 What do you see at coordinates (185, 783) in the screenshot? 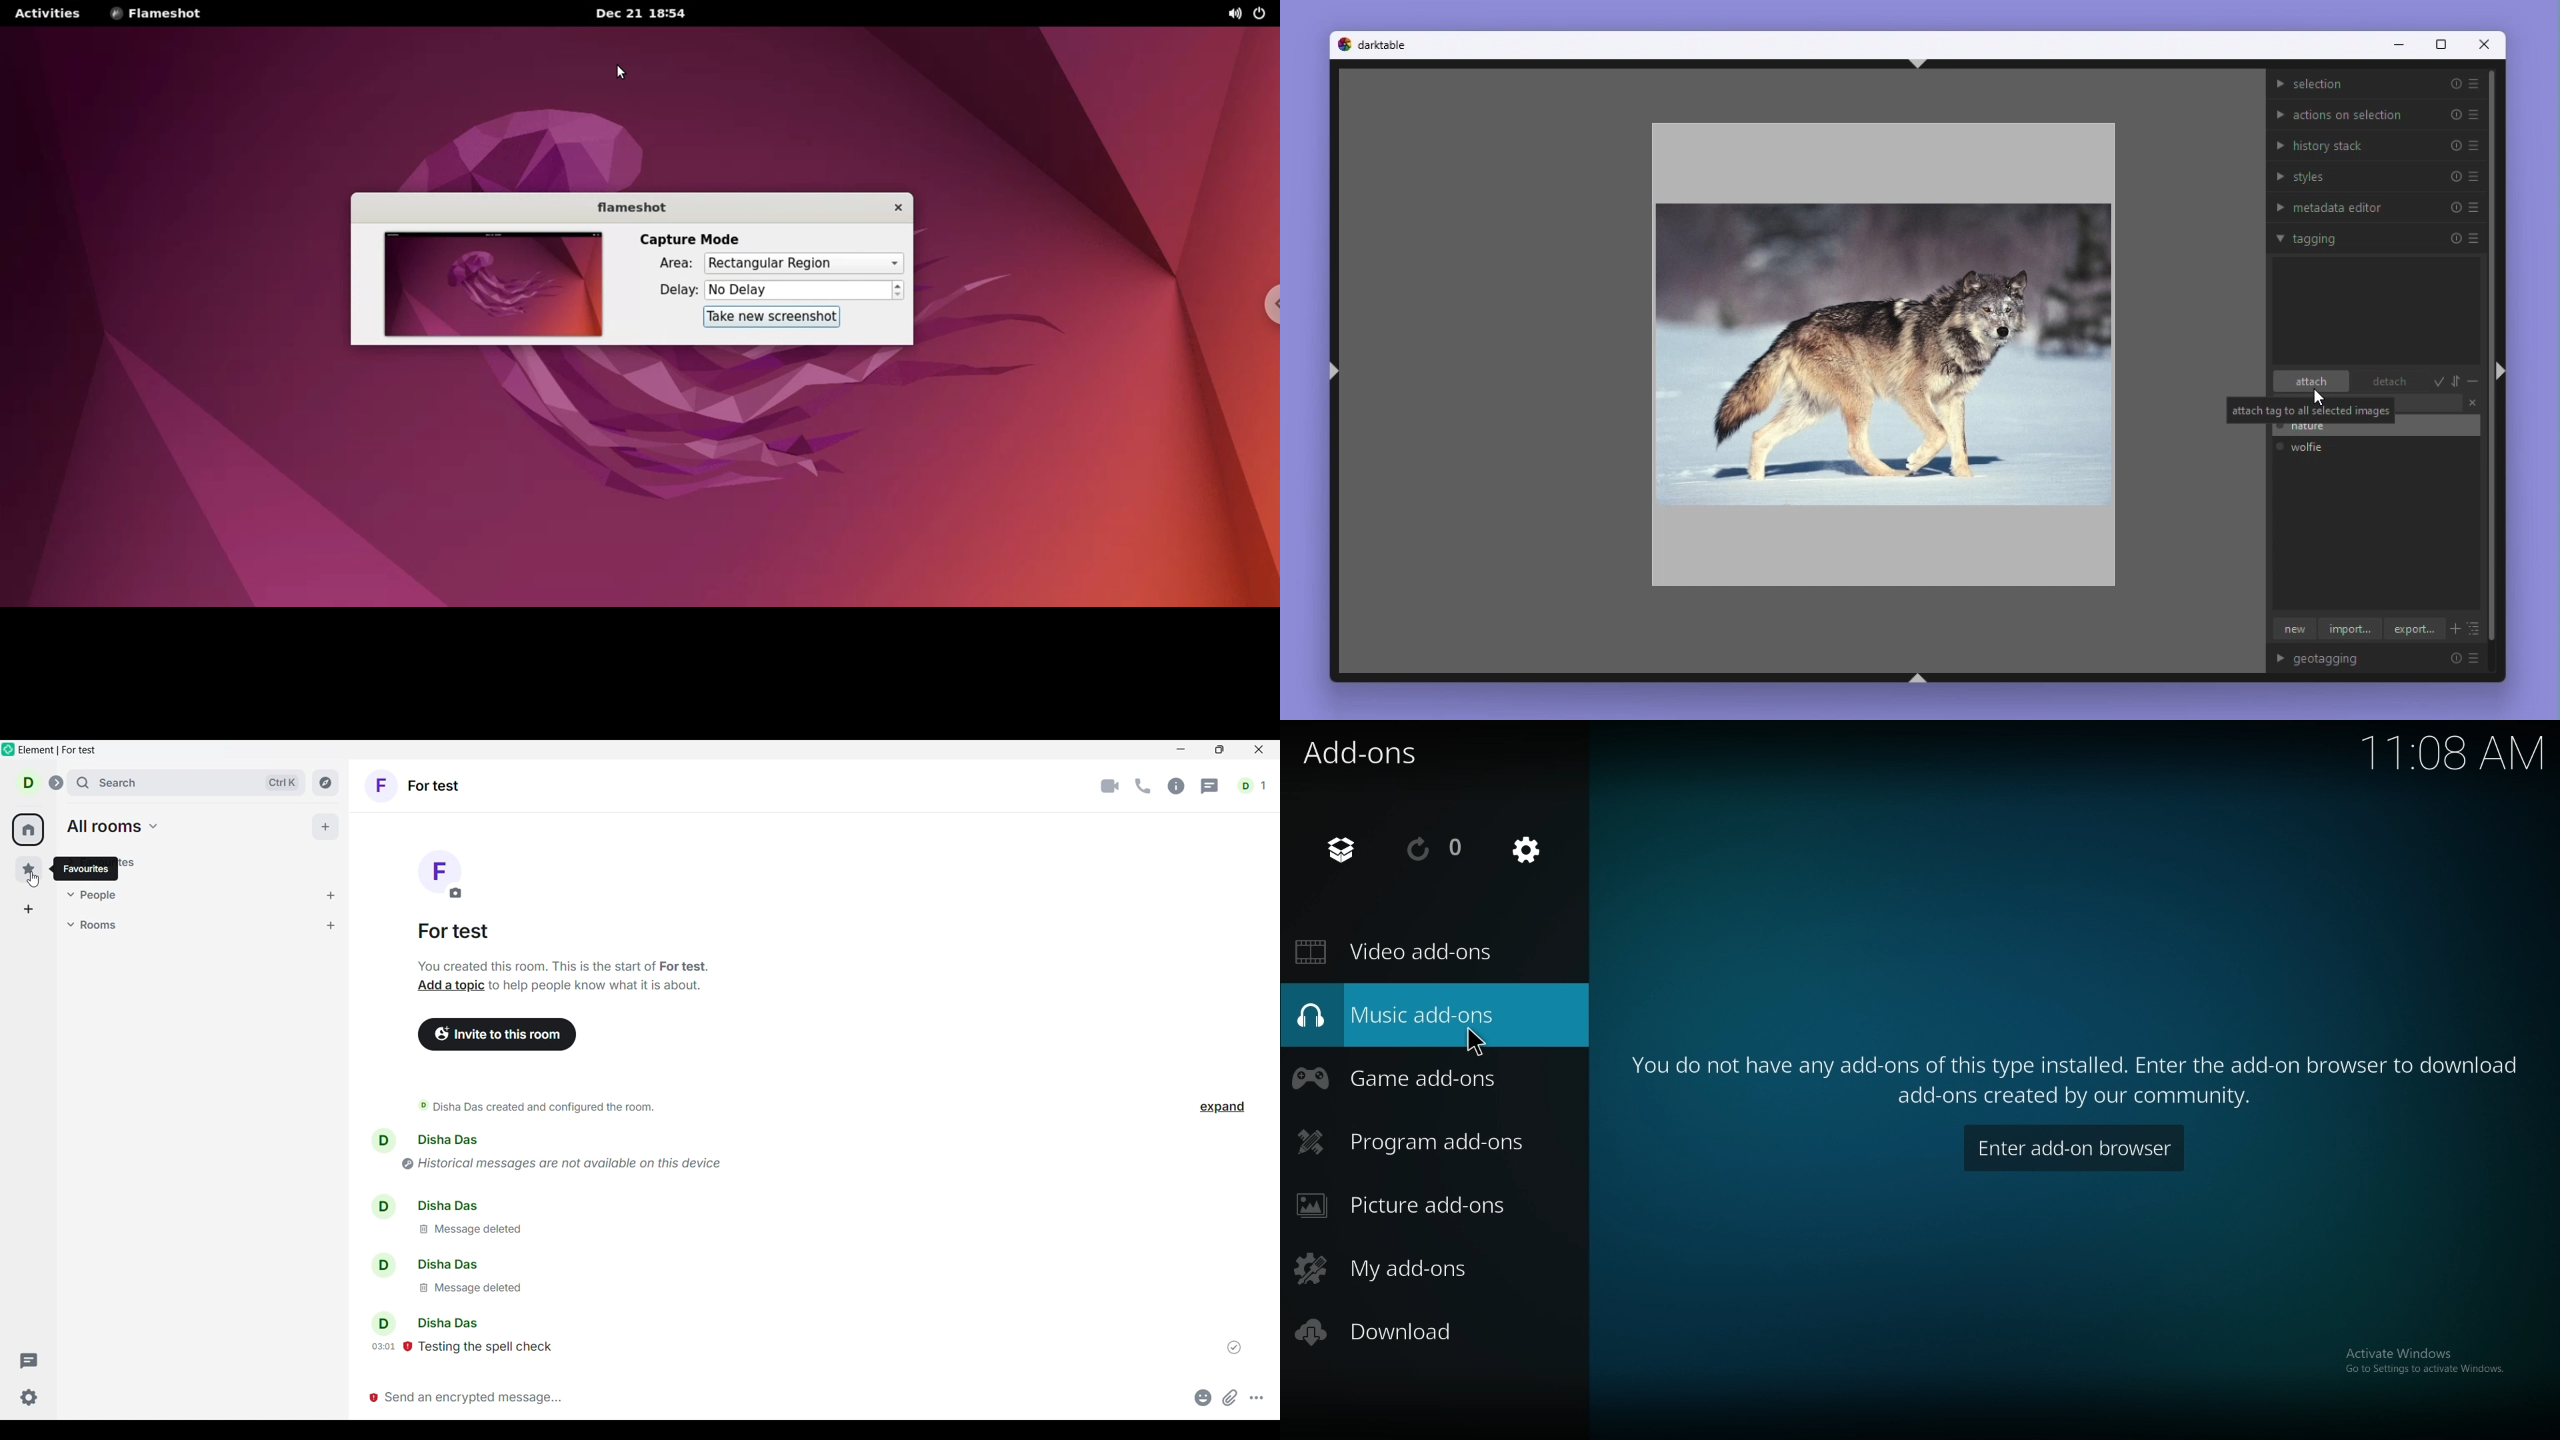
I see `Search box` at bounding box center [185, 783].